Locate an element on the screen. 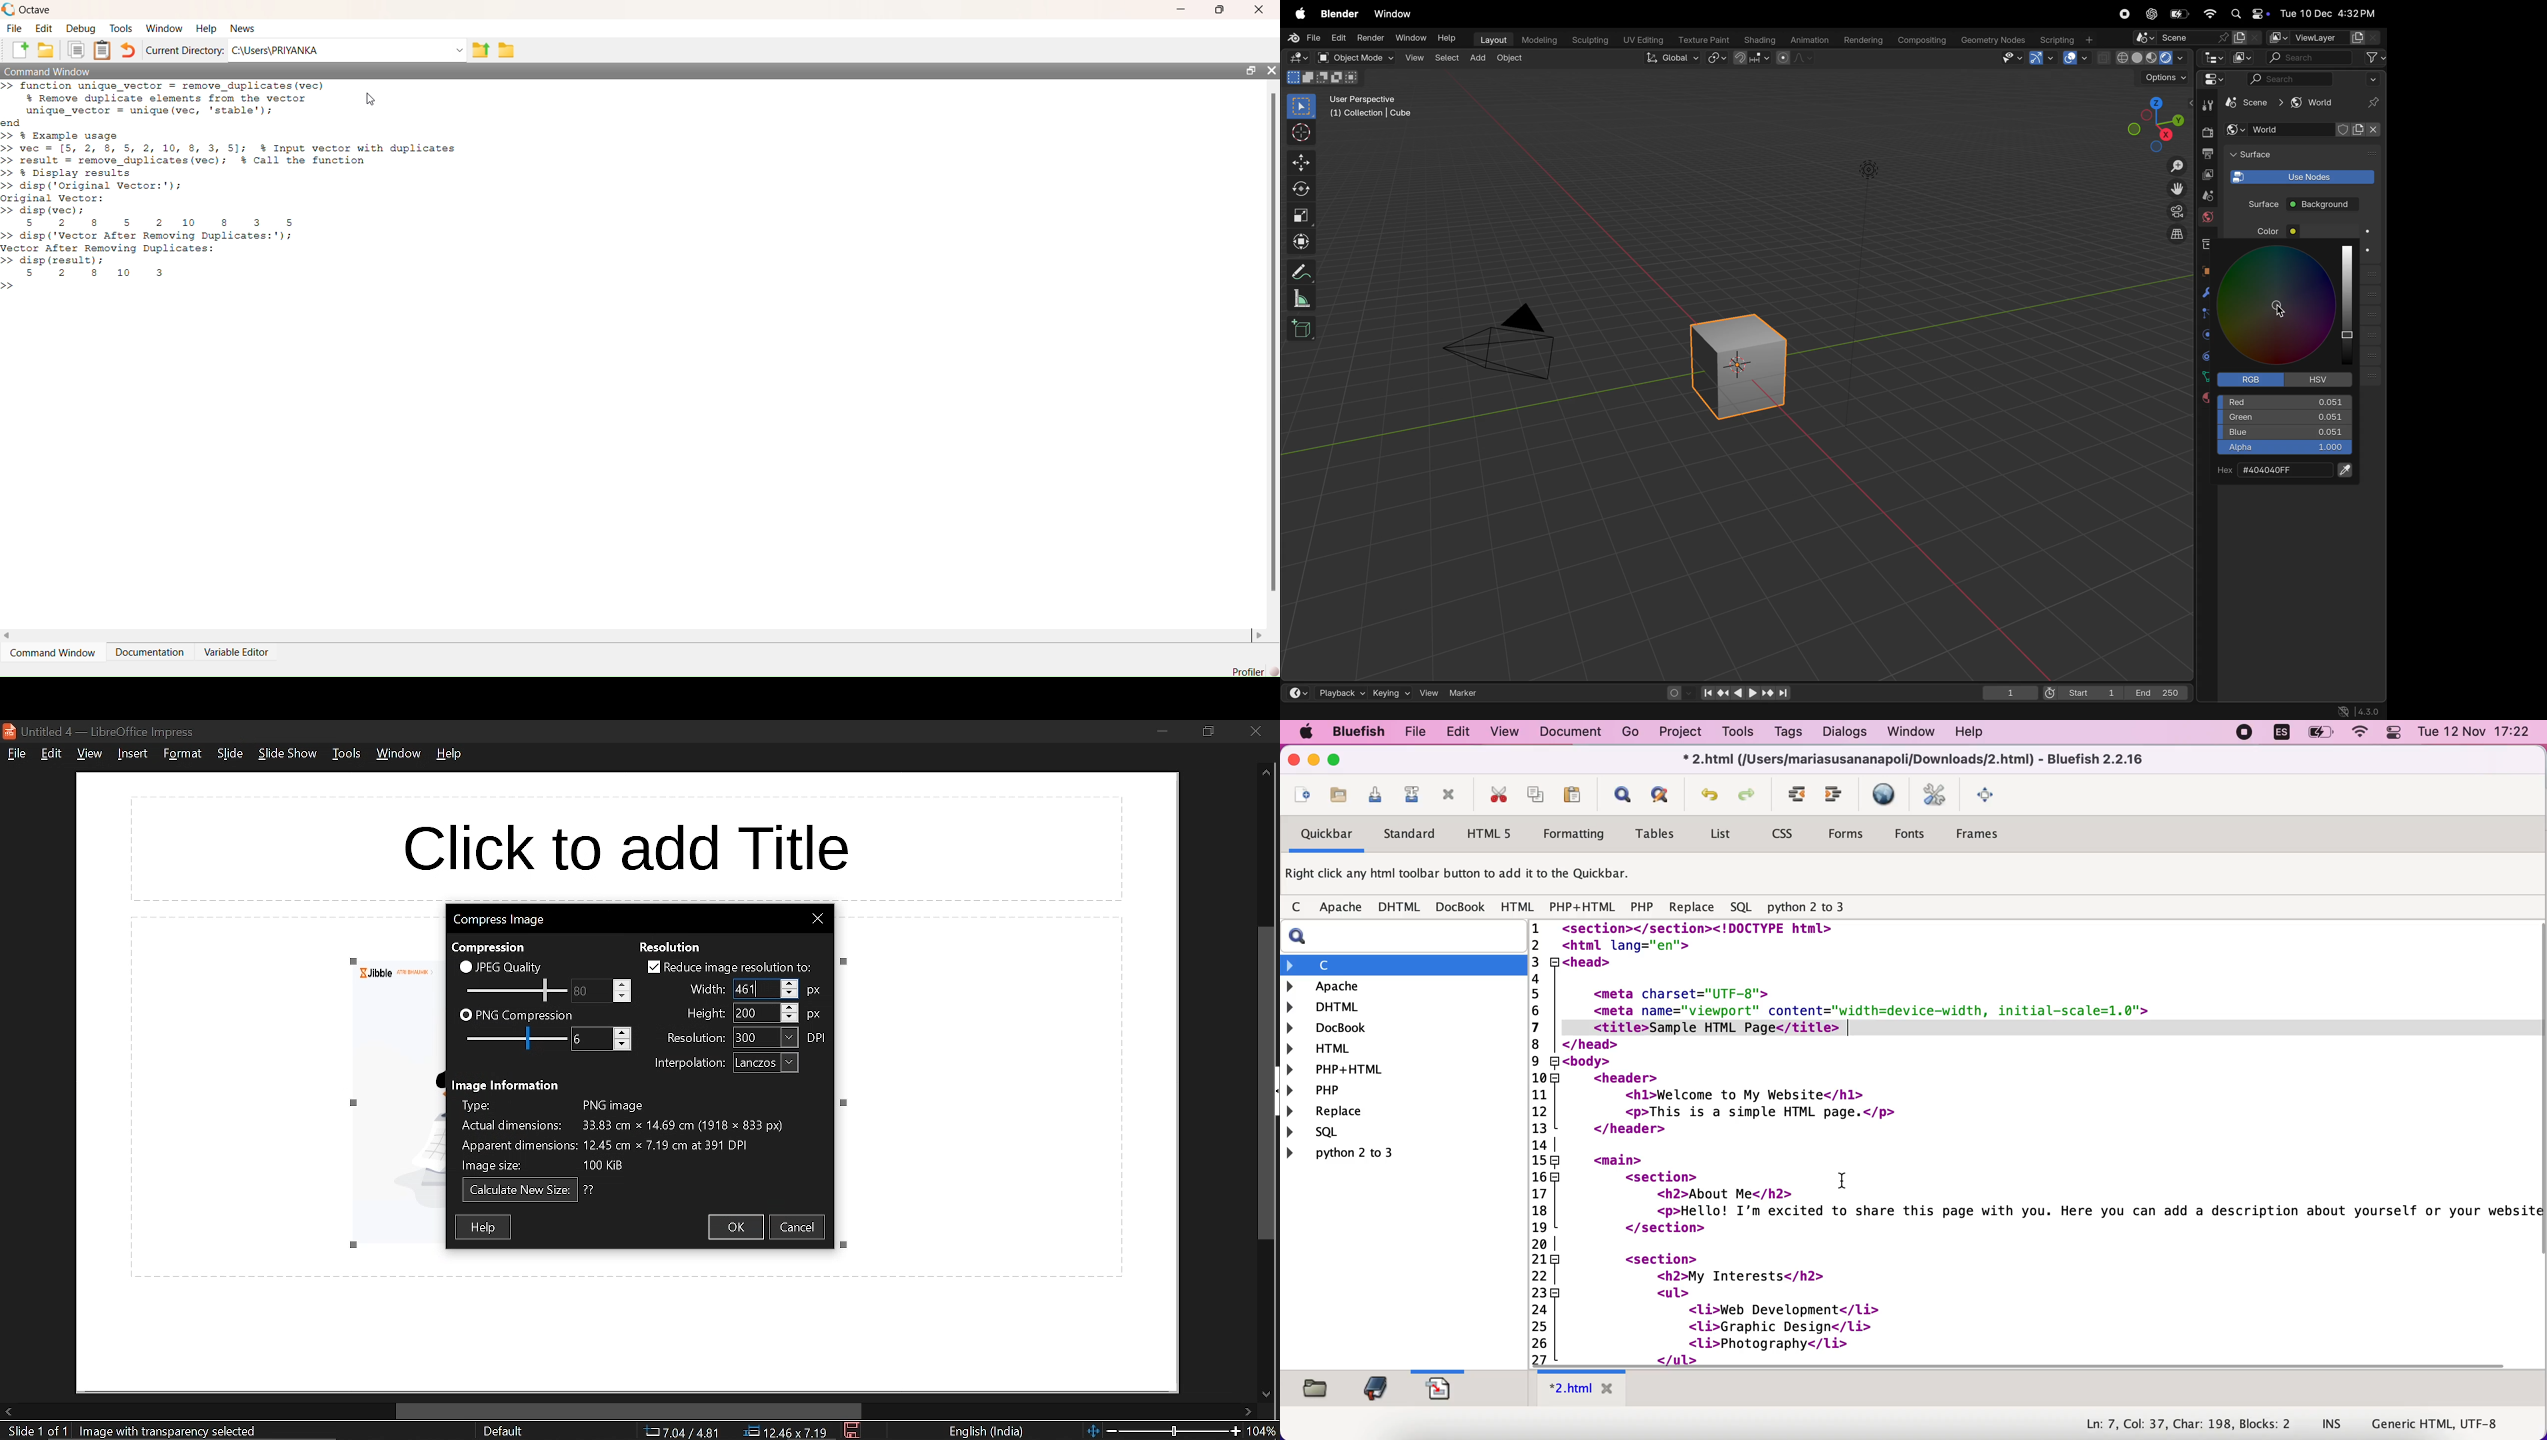  php+html is located at coordinates (1401, 1070).